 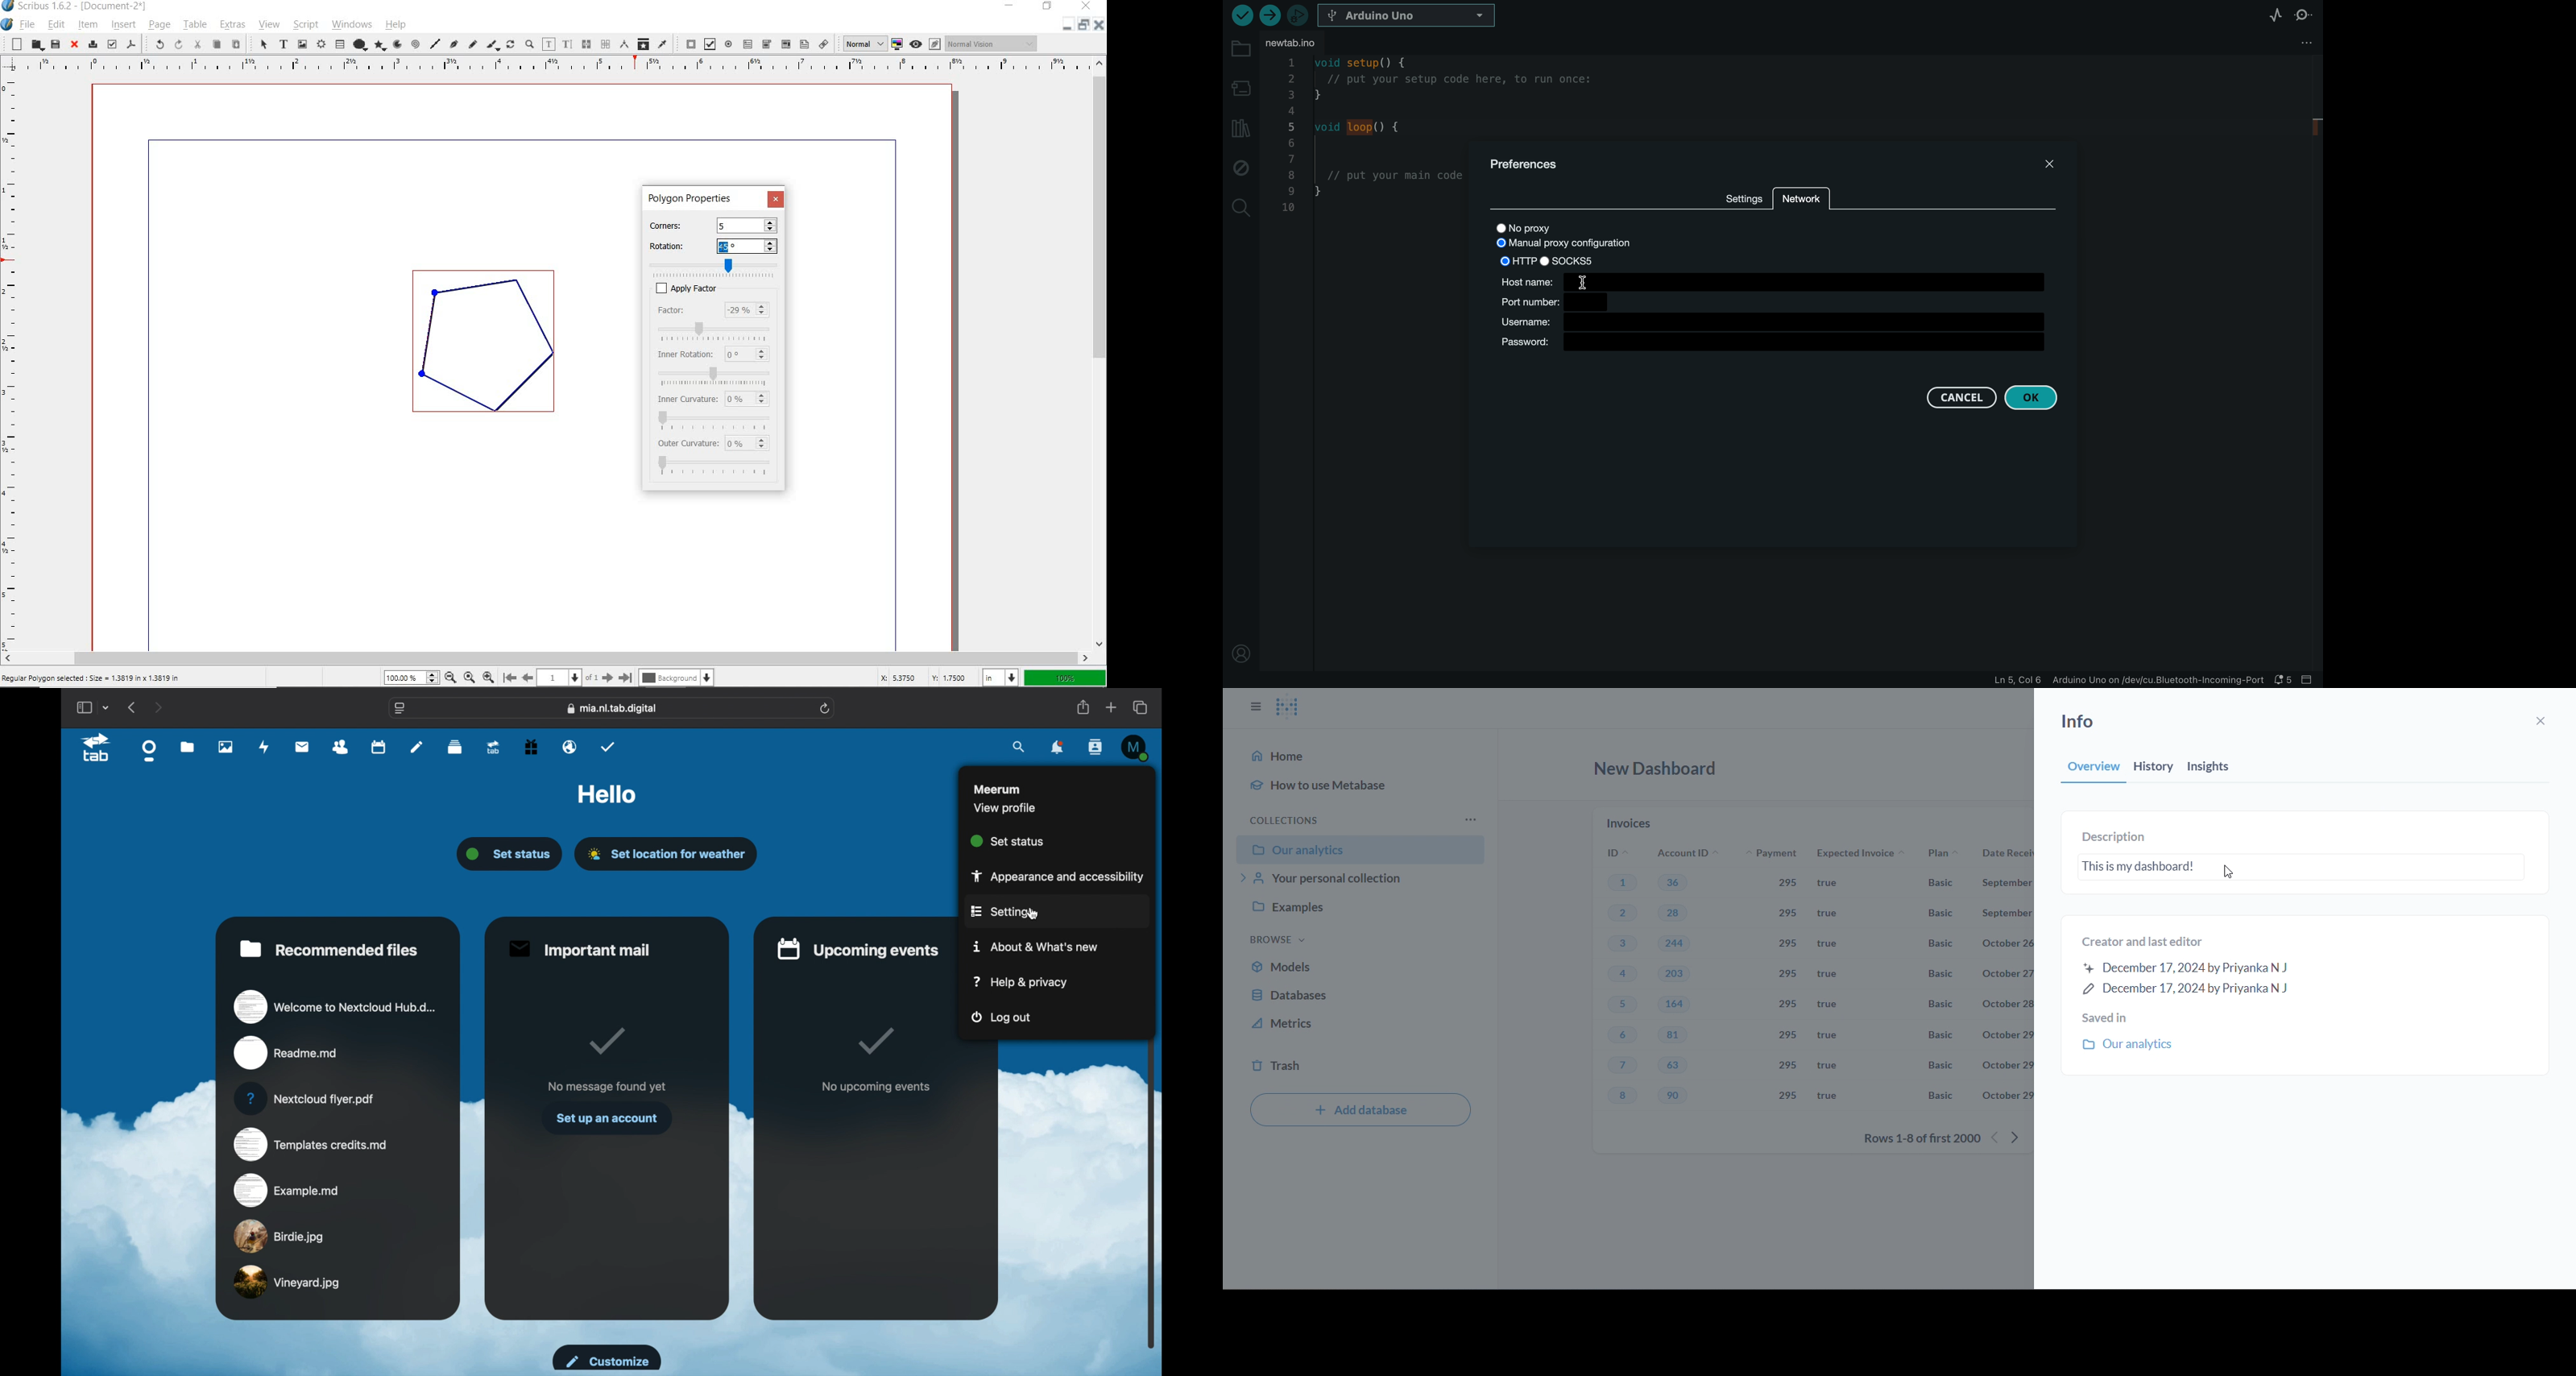 I want to click on pdf radio button, so click(x=729, y=44).